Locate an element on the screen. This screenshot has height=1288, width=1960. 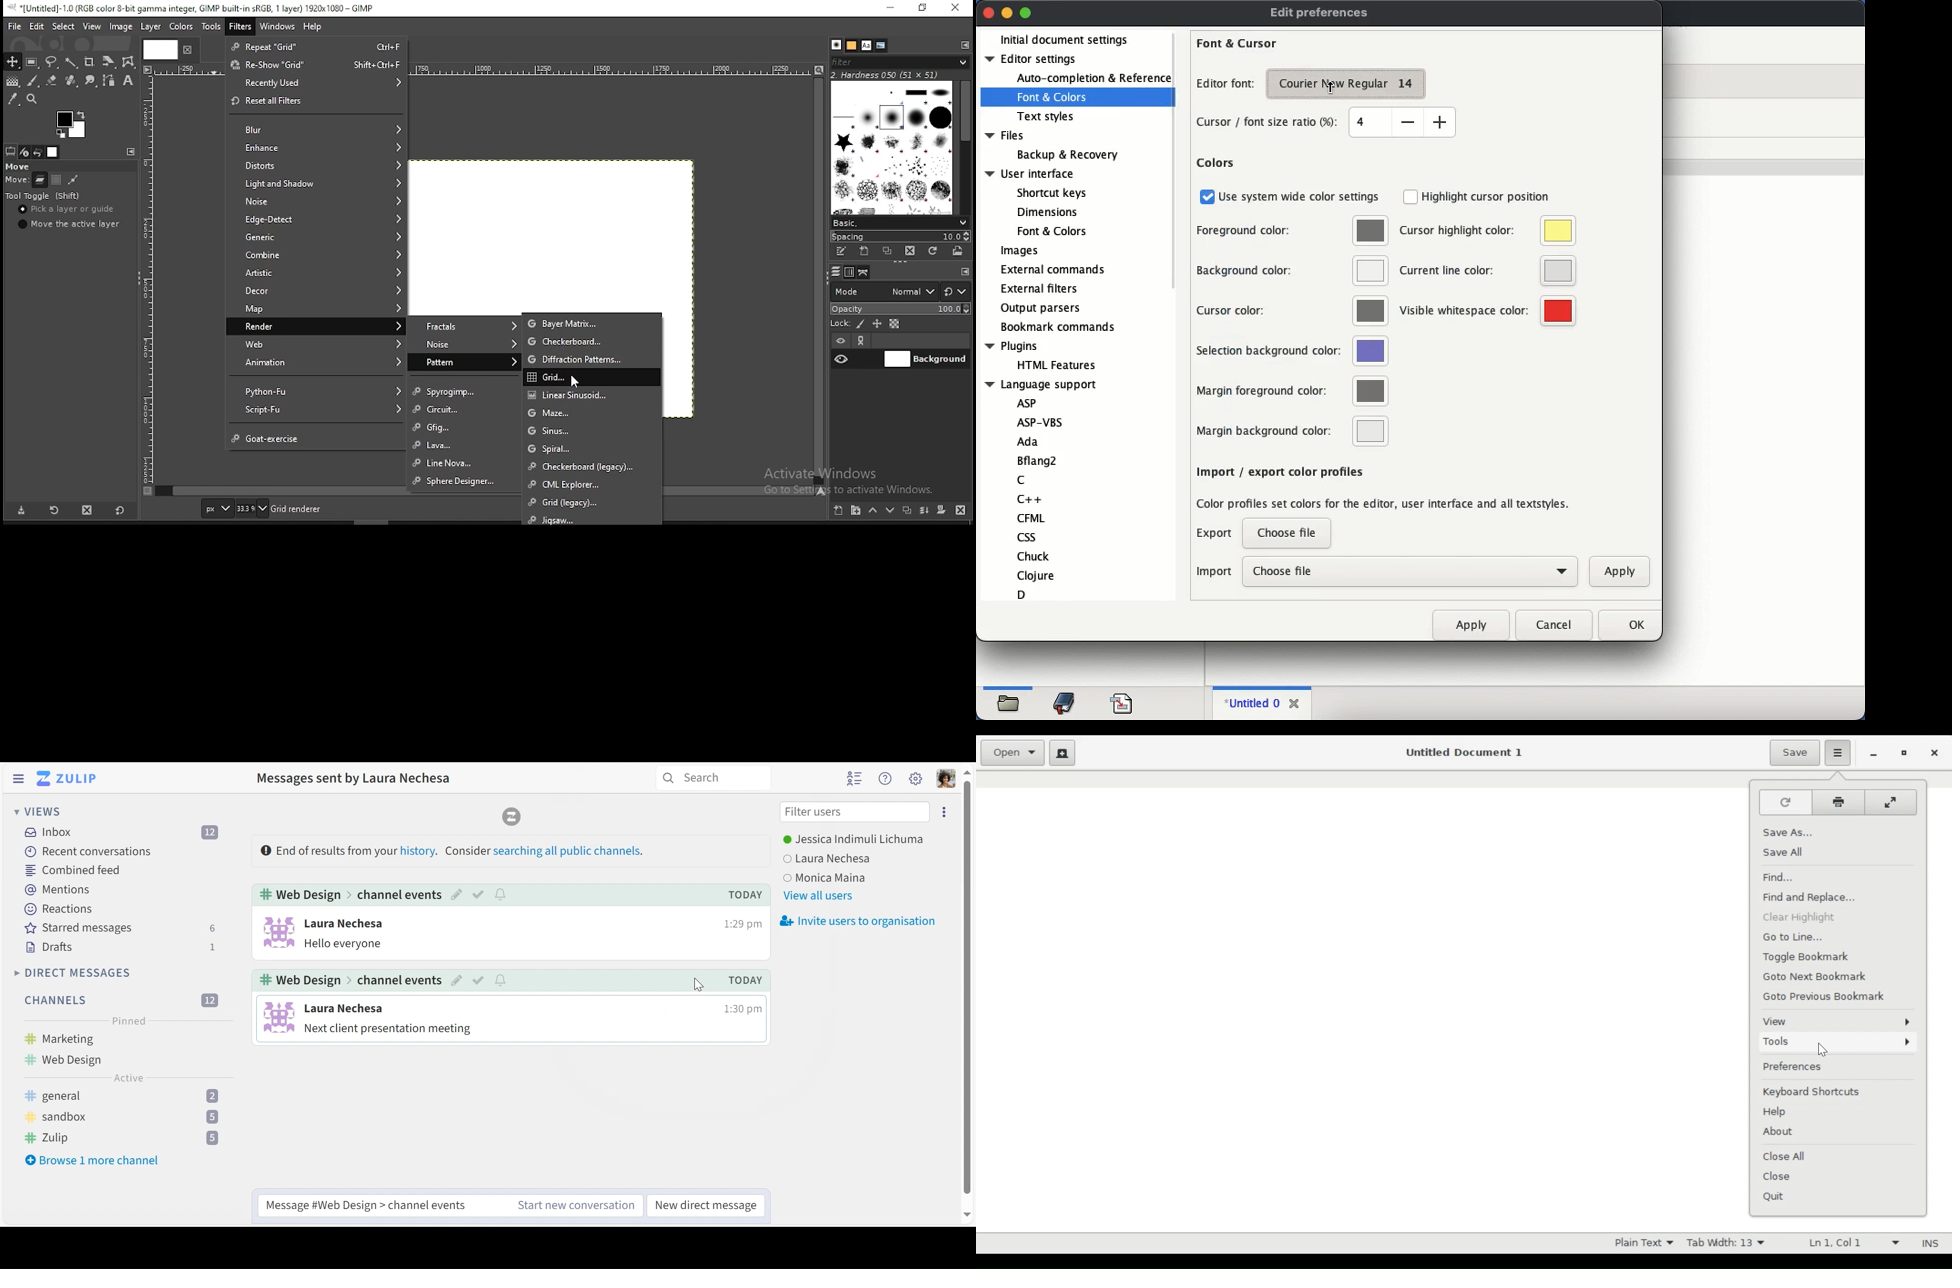
reset all filters is located at coordinates (316, 102).